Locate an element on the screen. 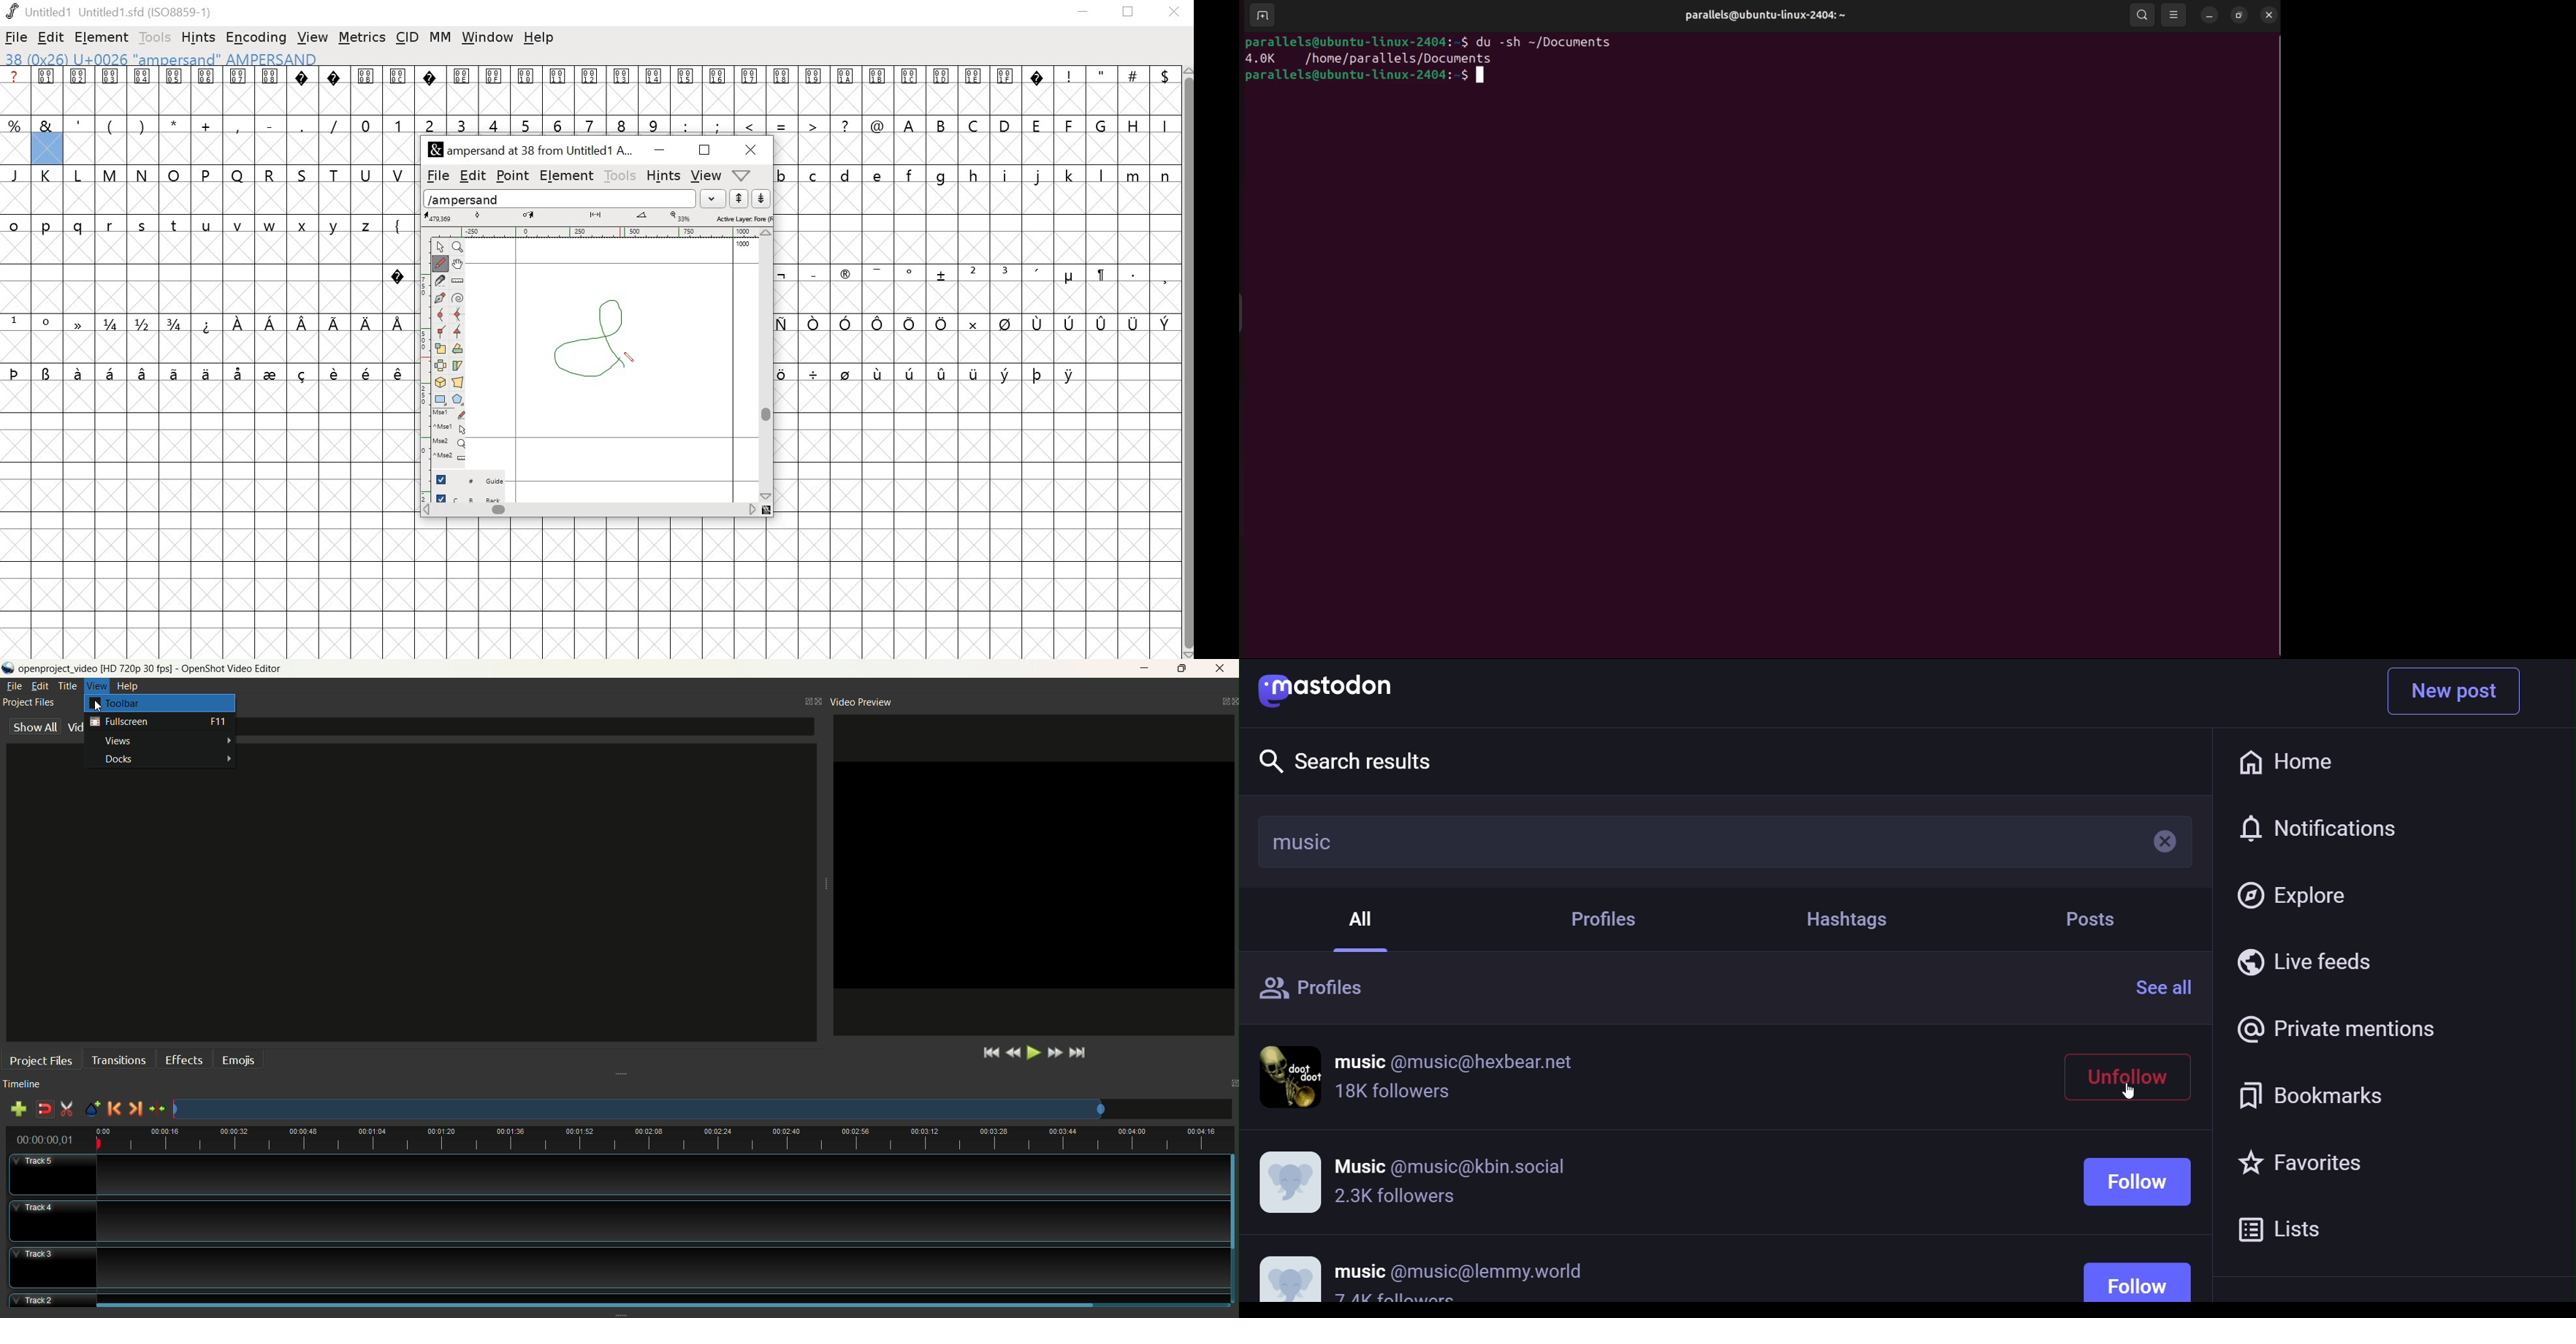  001B is located at coordinates (876, 90).